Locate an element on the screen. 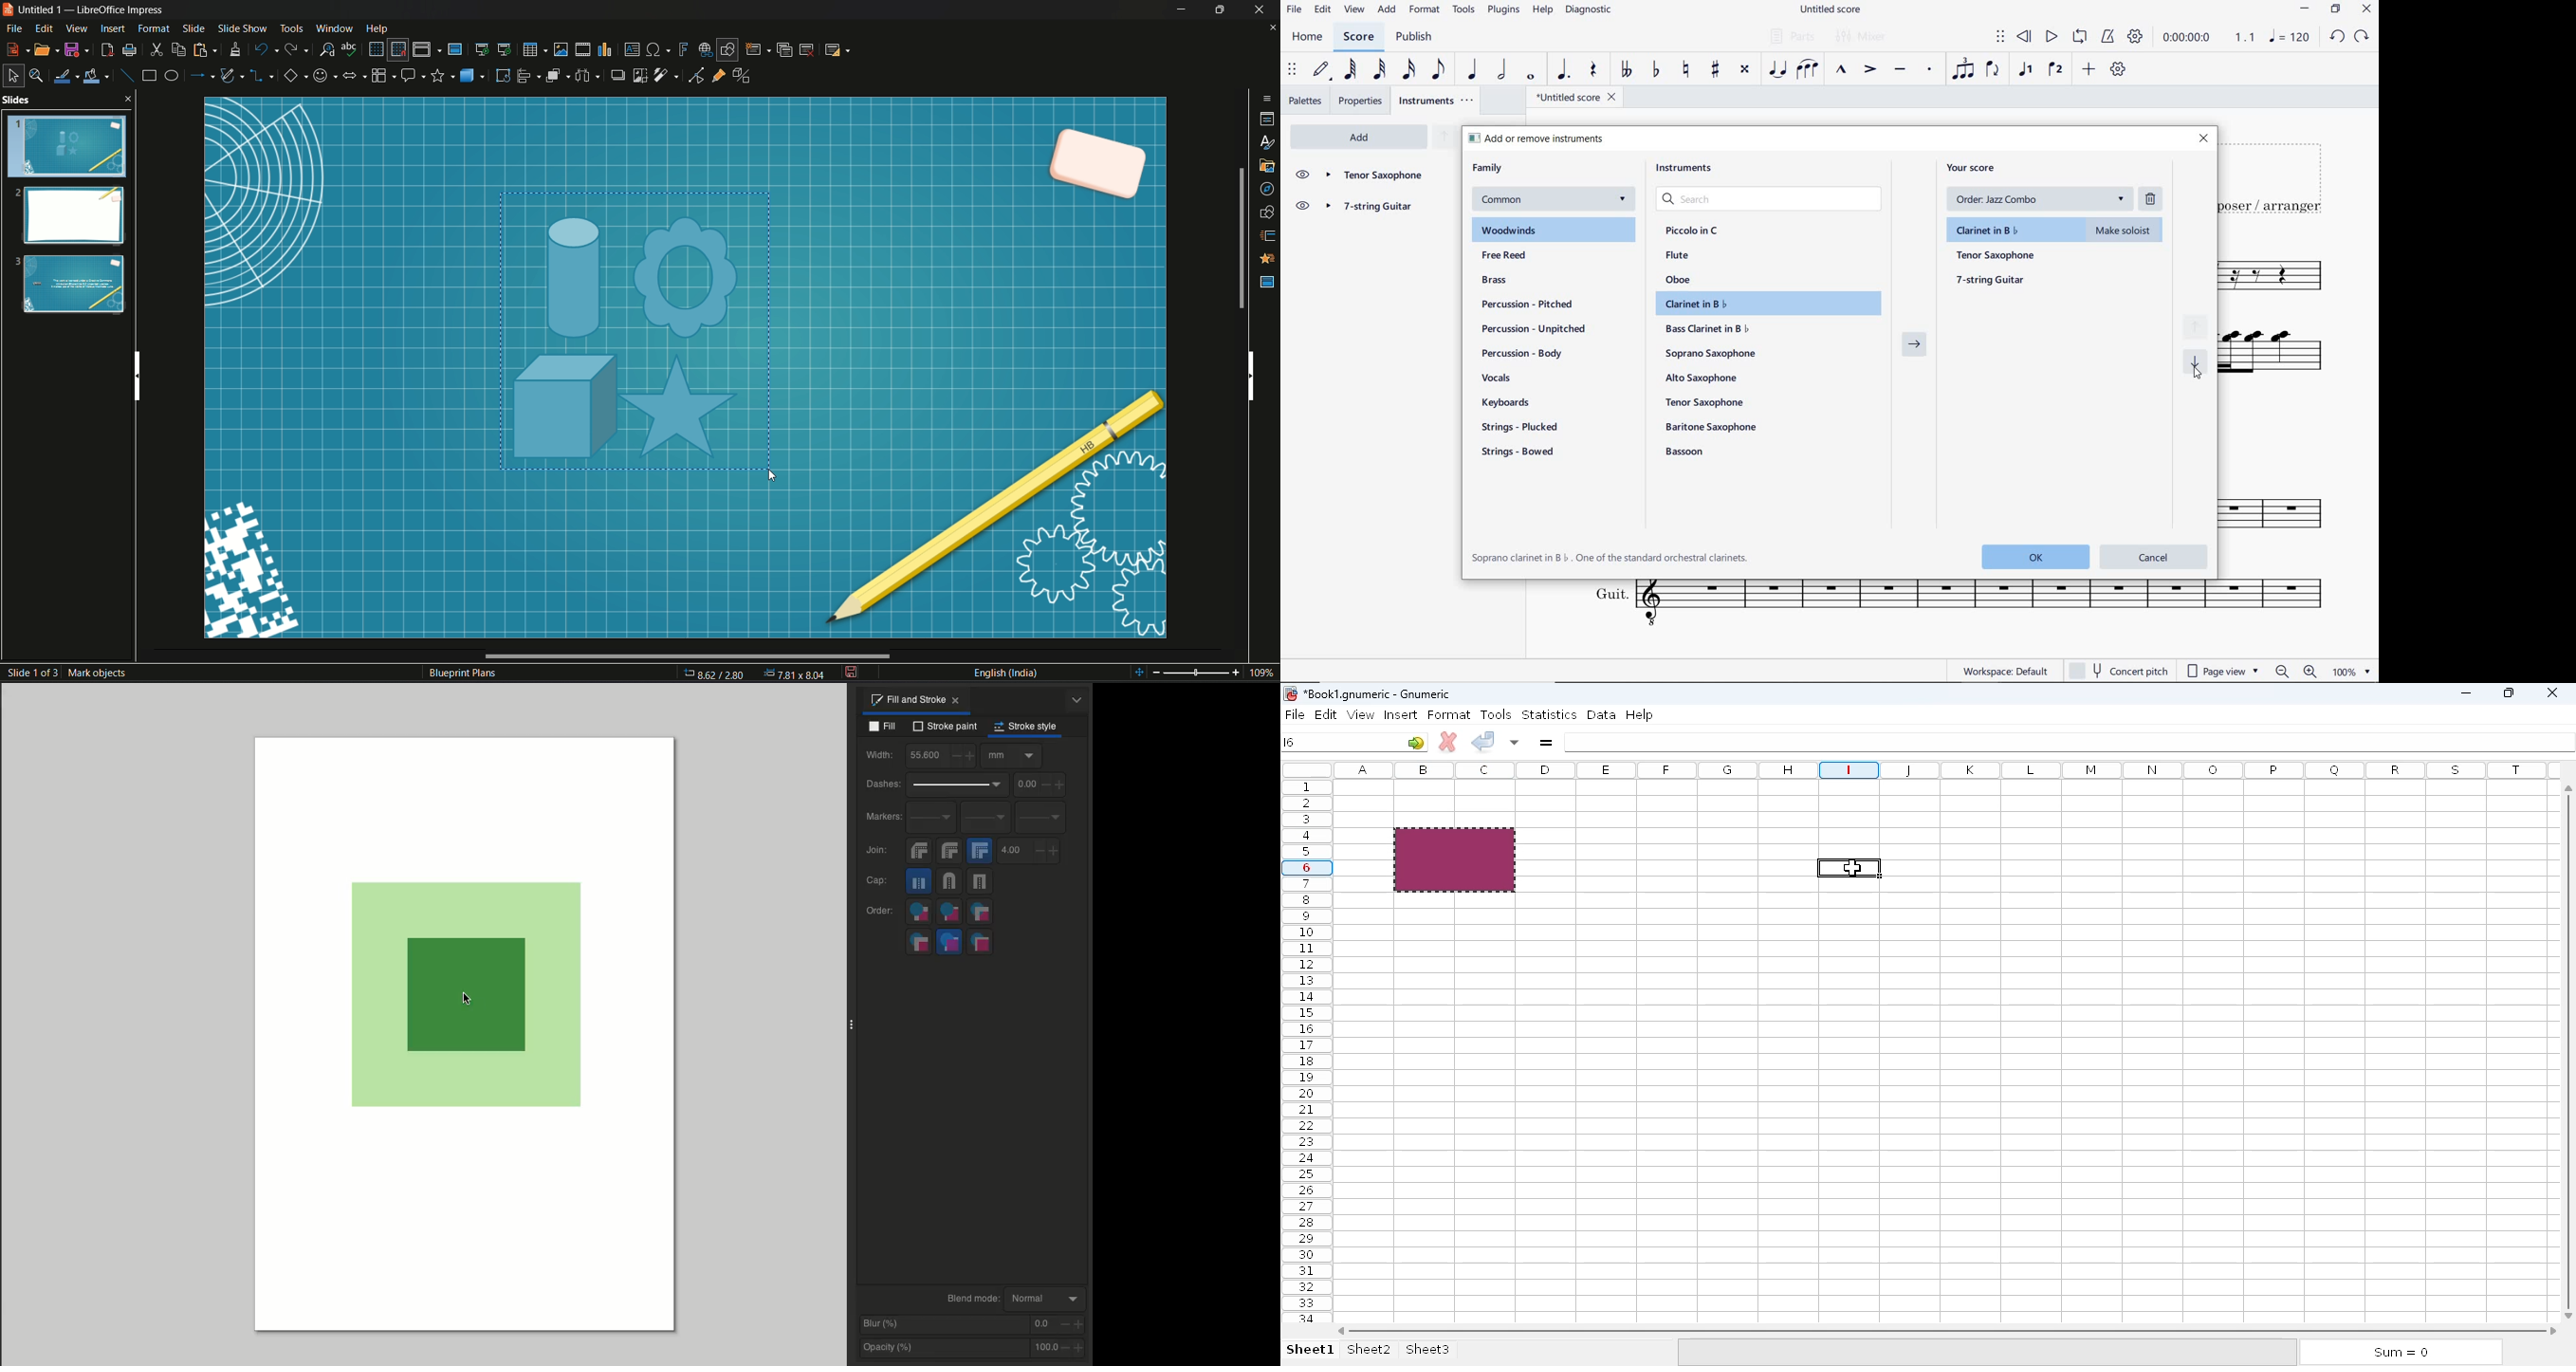  logo is located at coordinates (1290, 694).